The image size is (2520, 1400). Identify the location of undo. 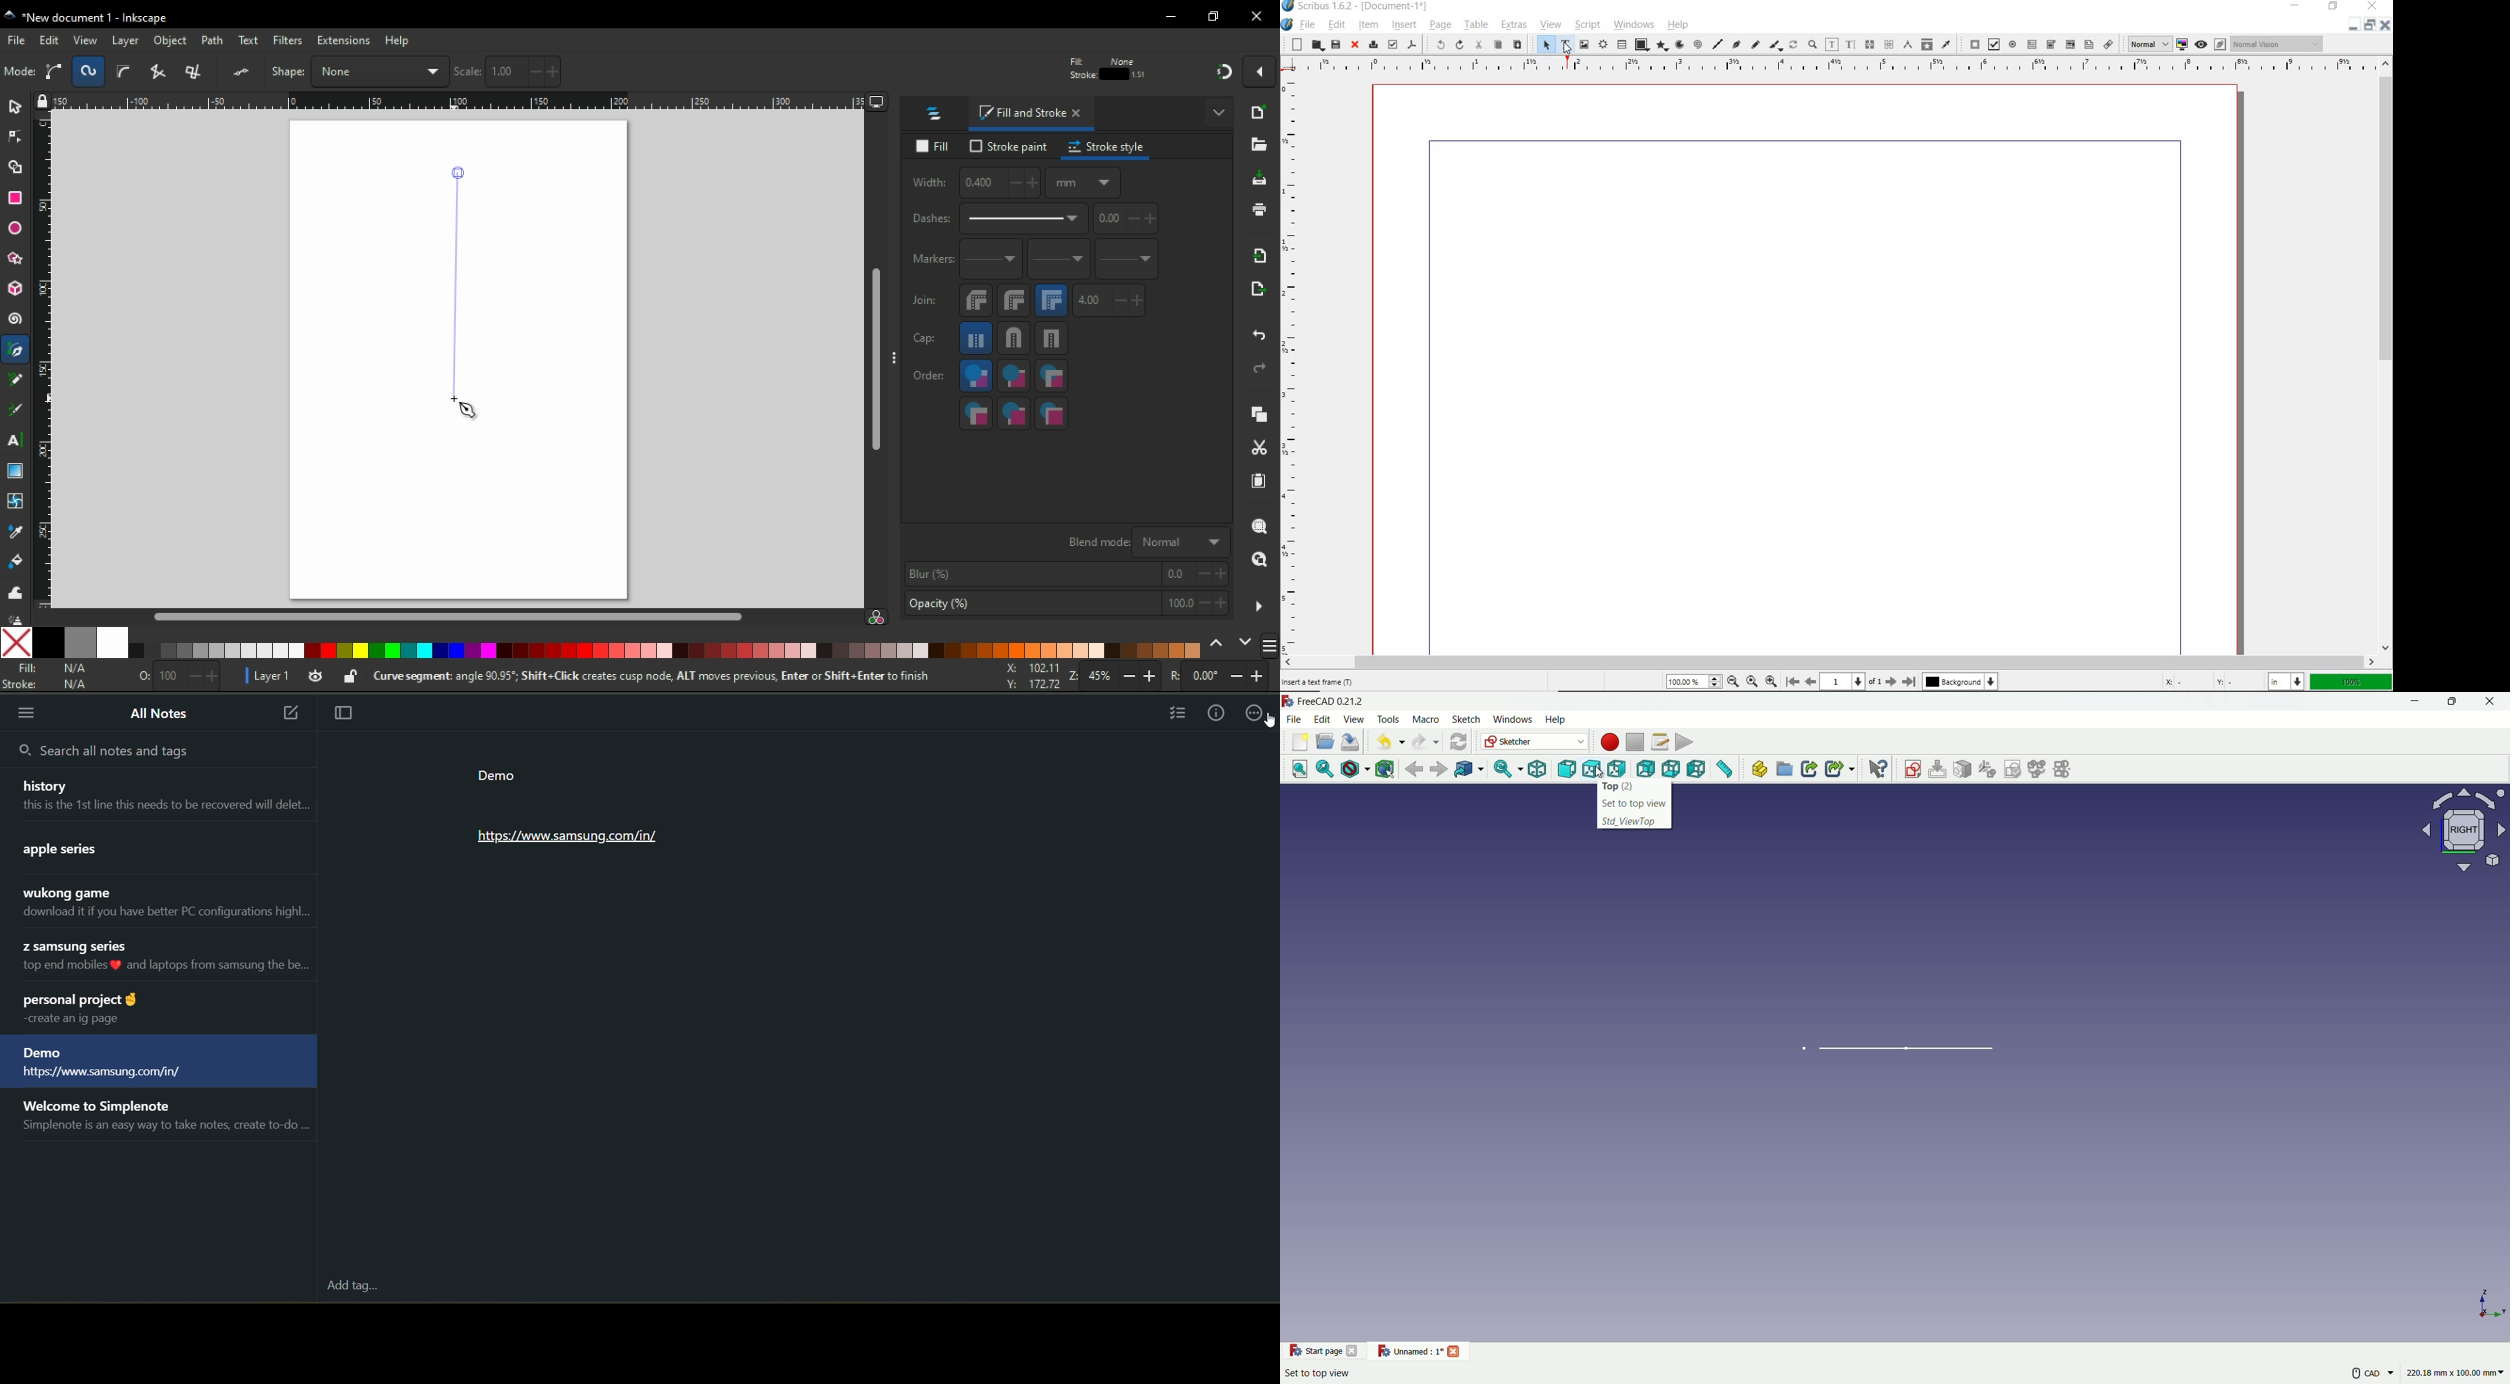
(1388, 741).